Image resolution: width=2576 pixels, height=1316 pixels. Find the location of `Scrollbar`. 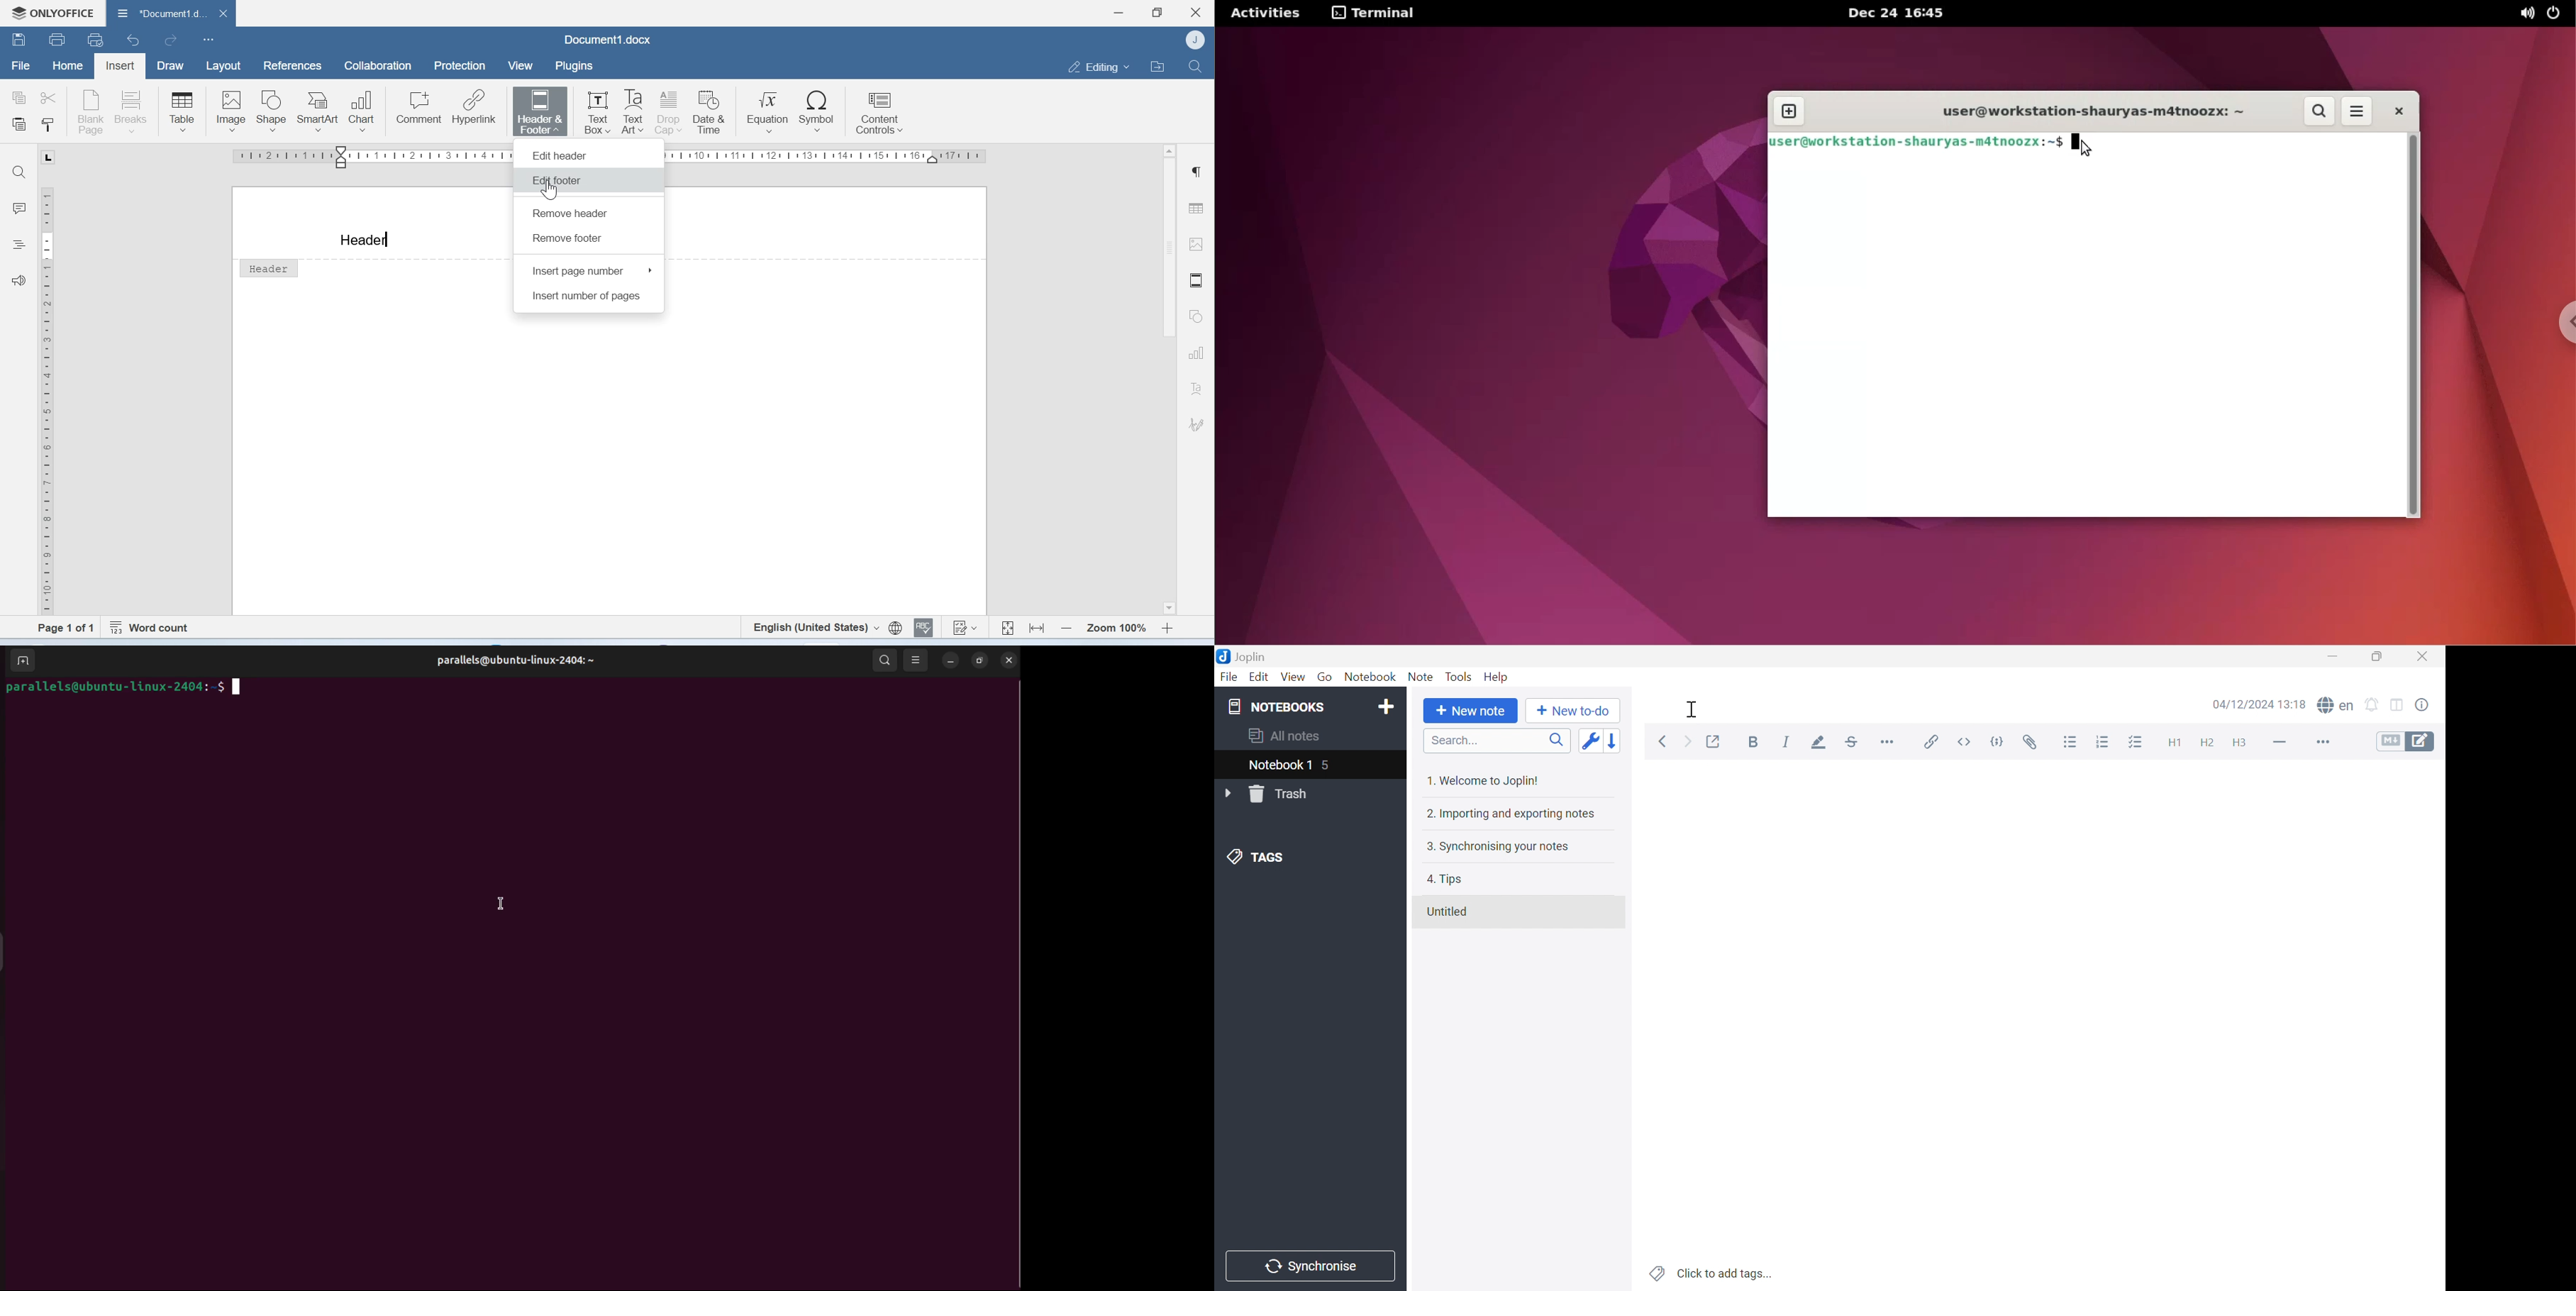

Scrollbar is located at coordinates (1166, 253).